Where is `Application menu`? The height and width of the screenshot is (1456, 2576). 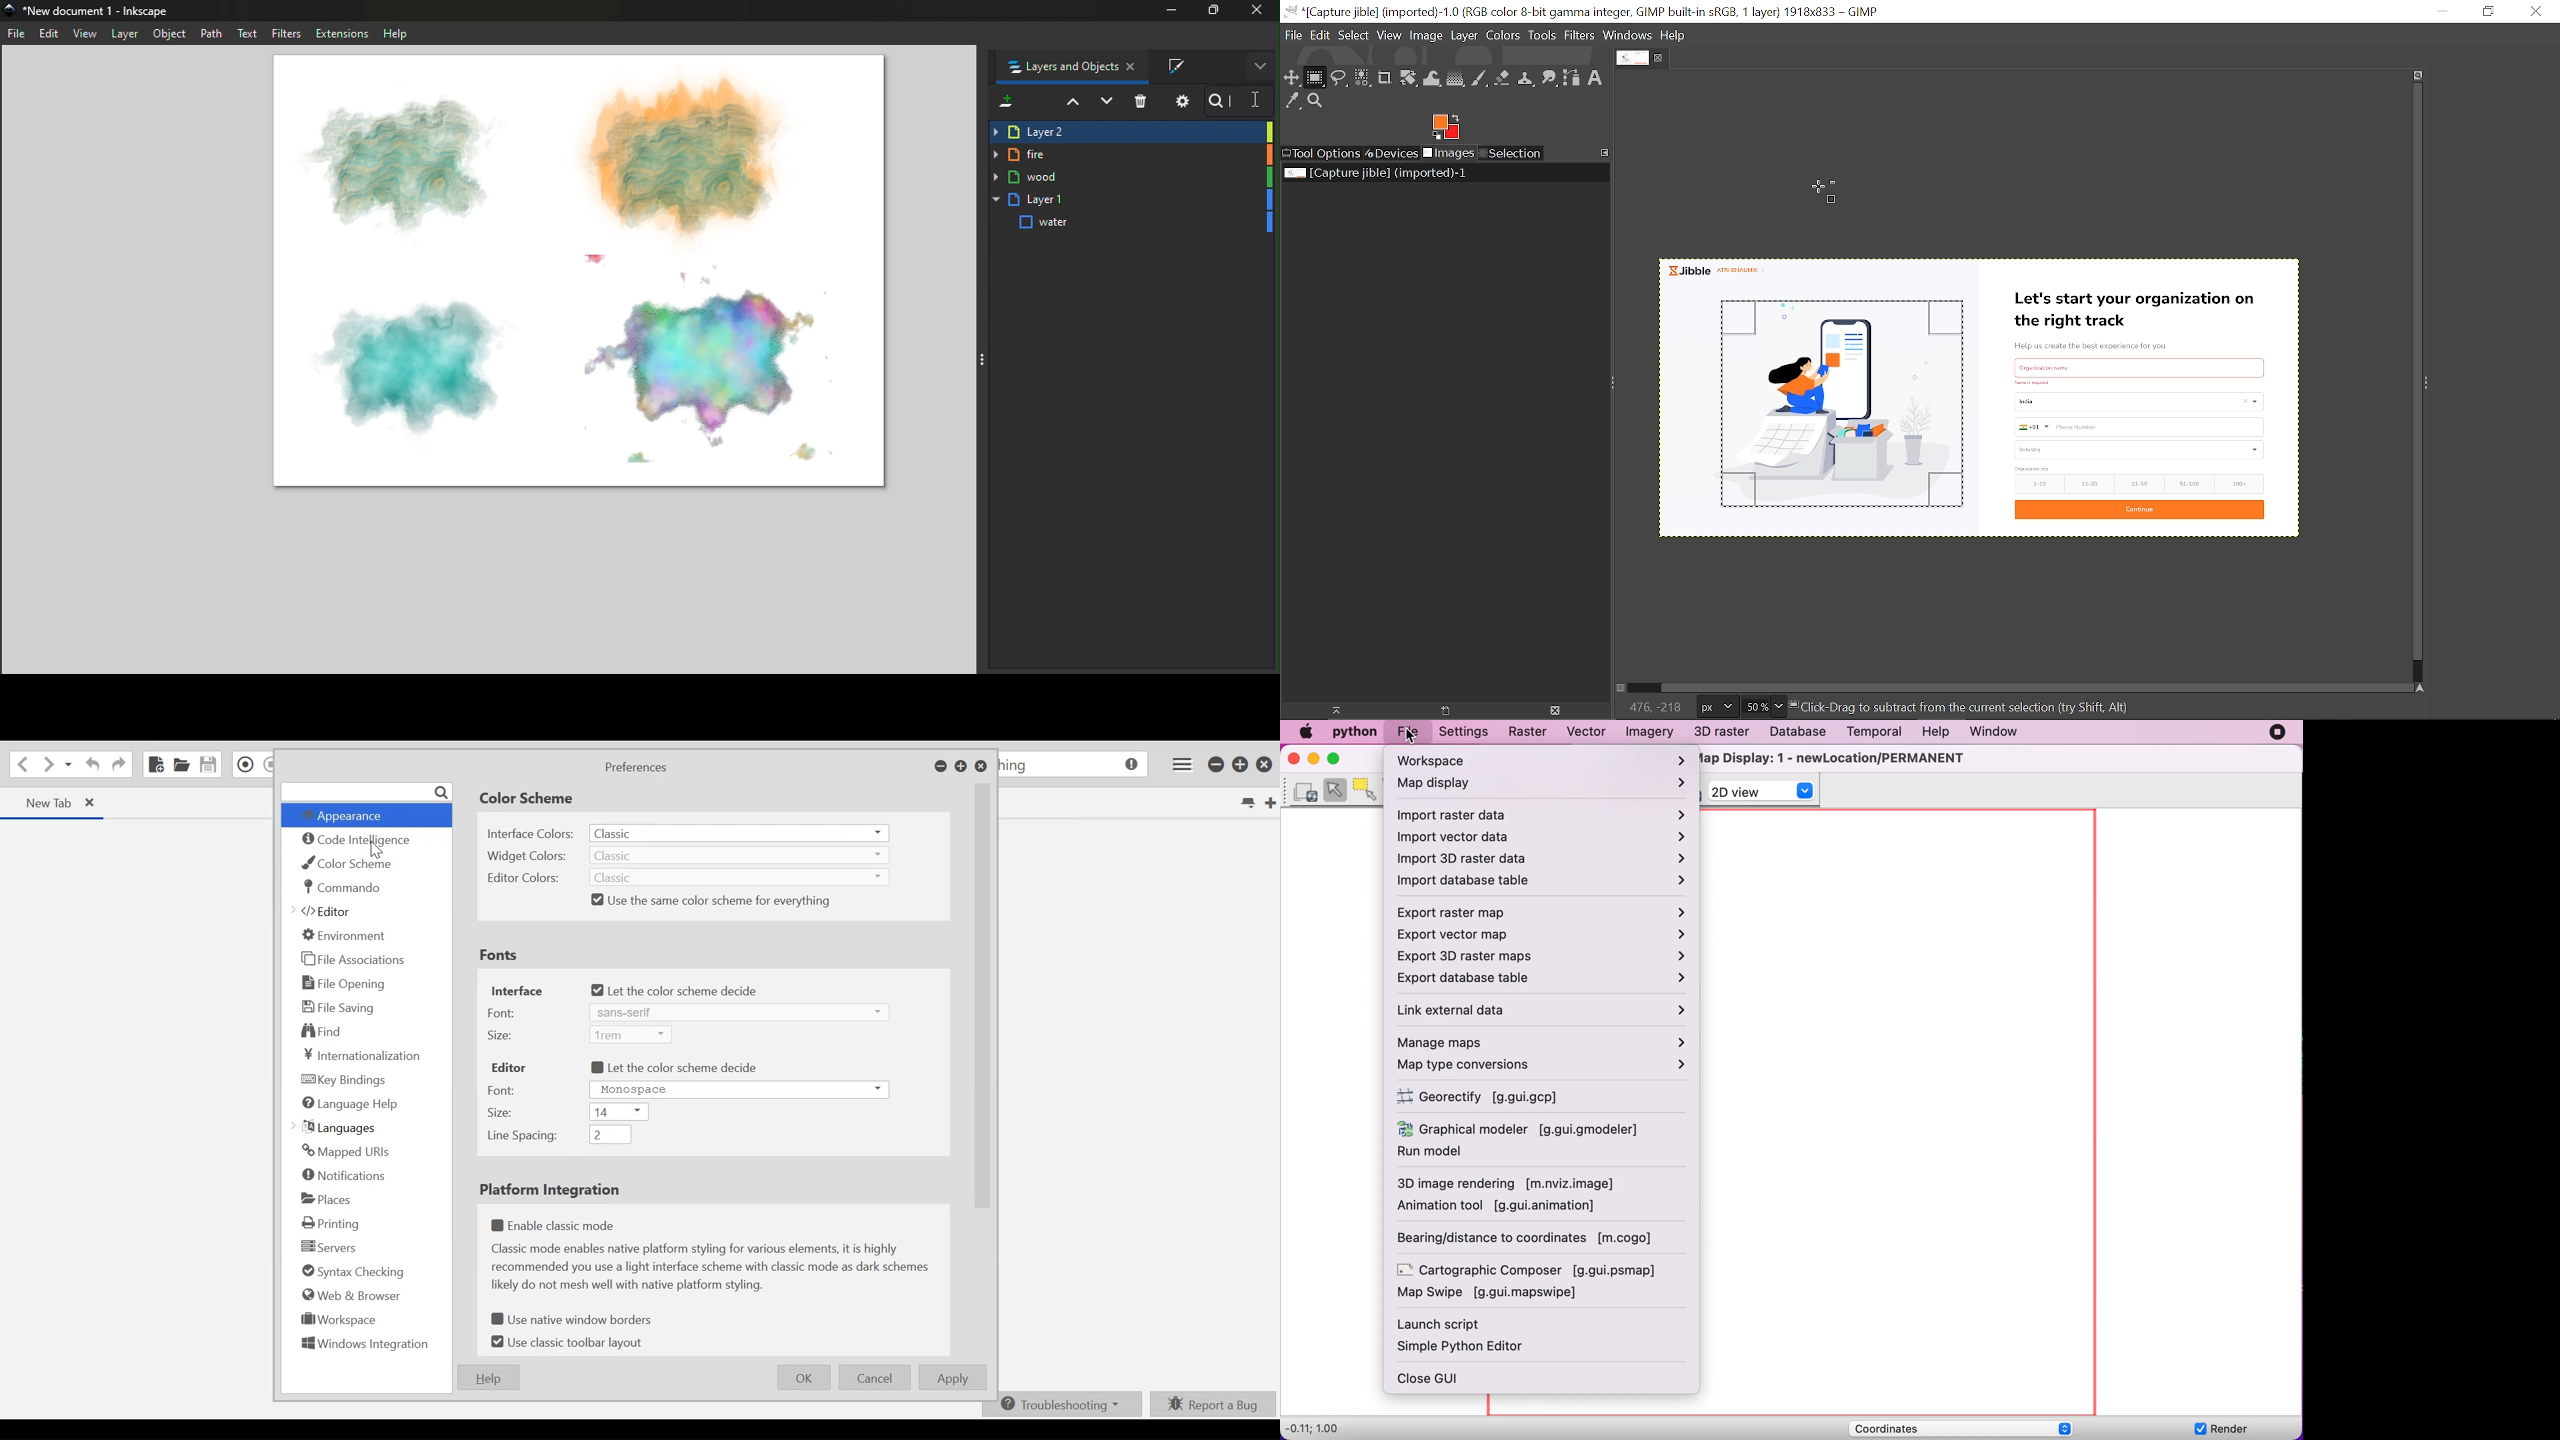 Application menu is located at coordinates (1179, 764).